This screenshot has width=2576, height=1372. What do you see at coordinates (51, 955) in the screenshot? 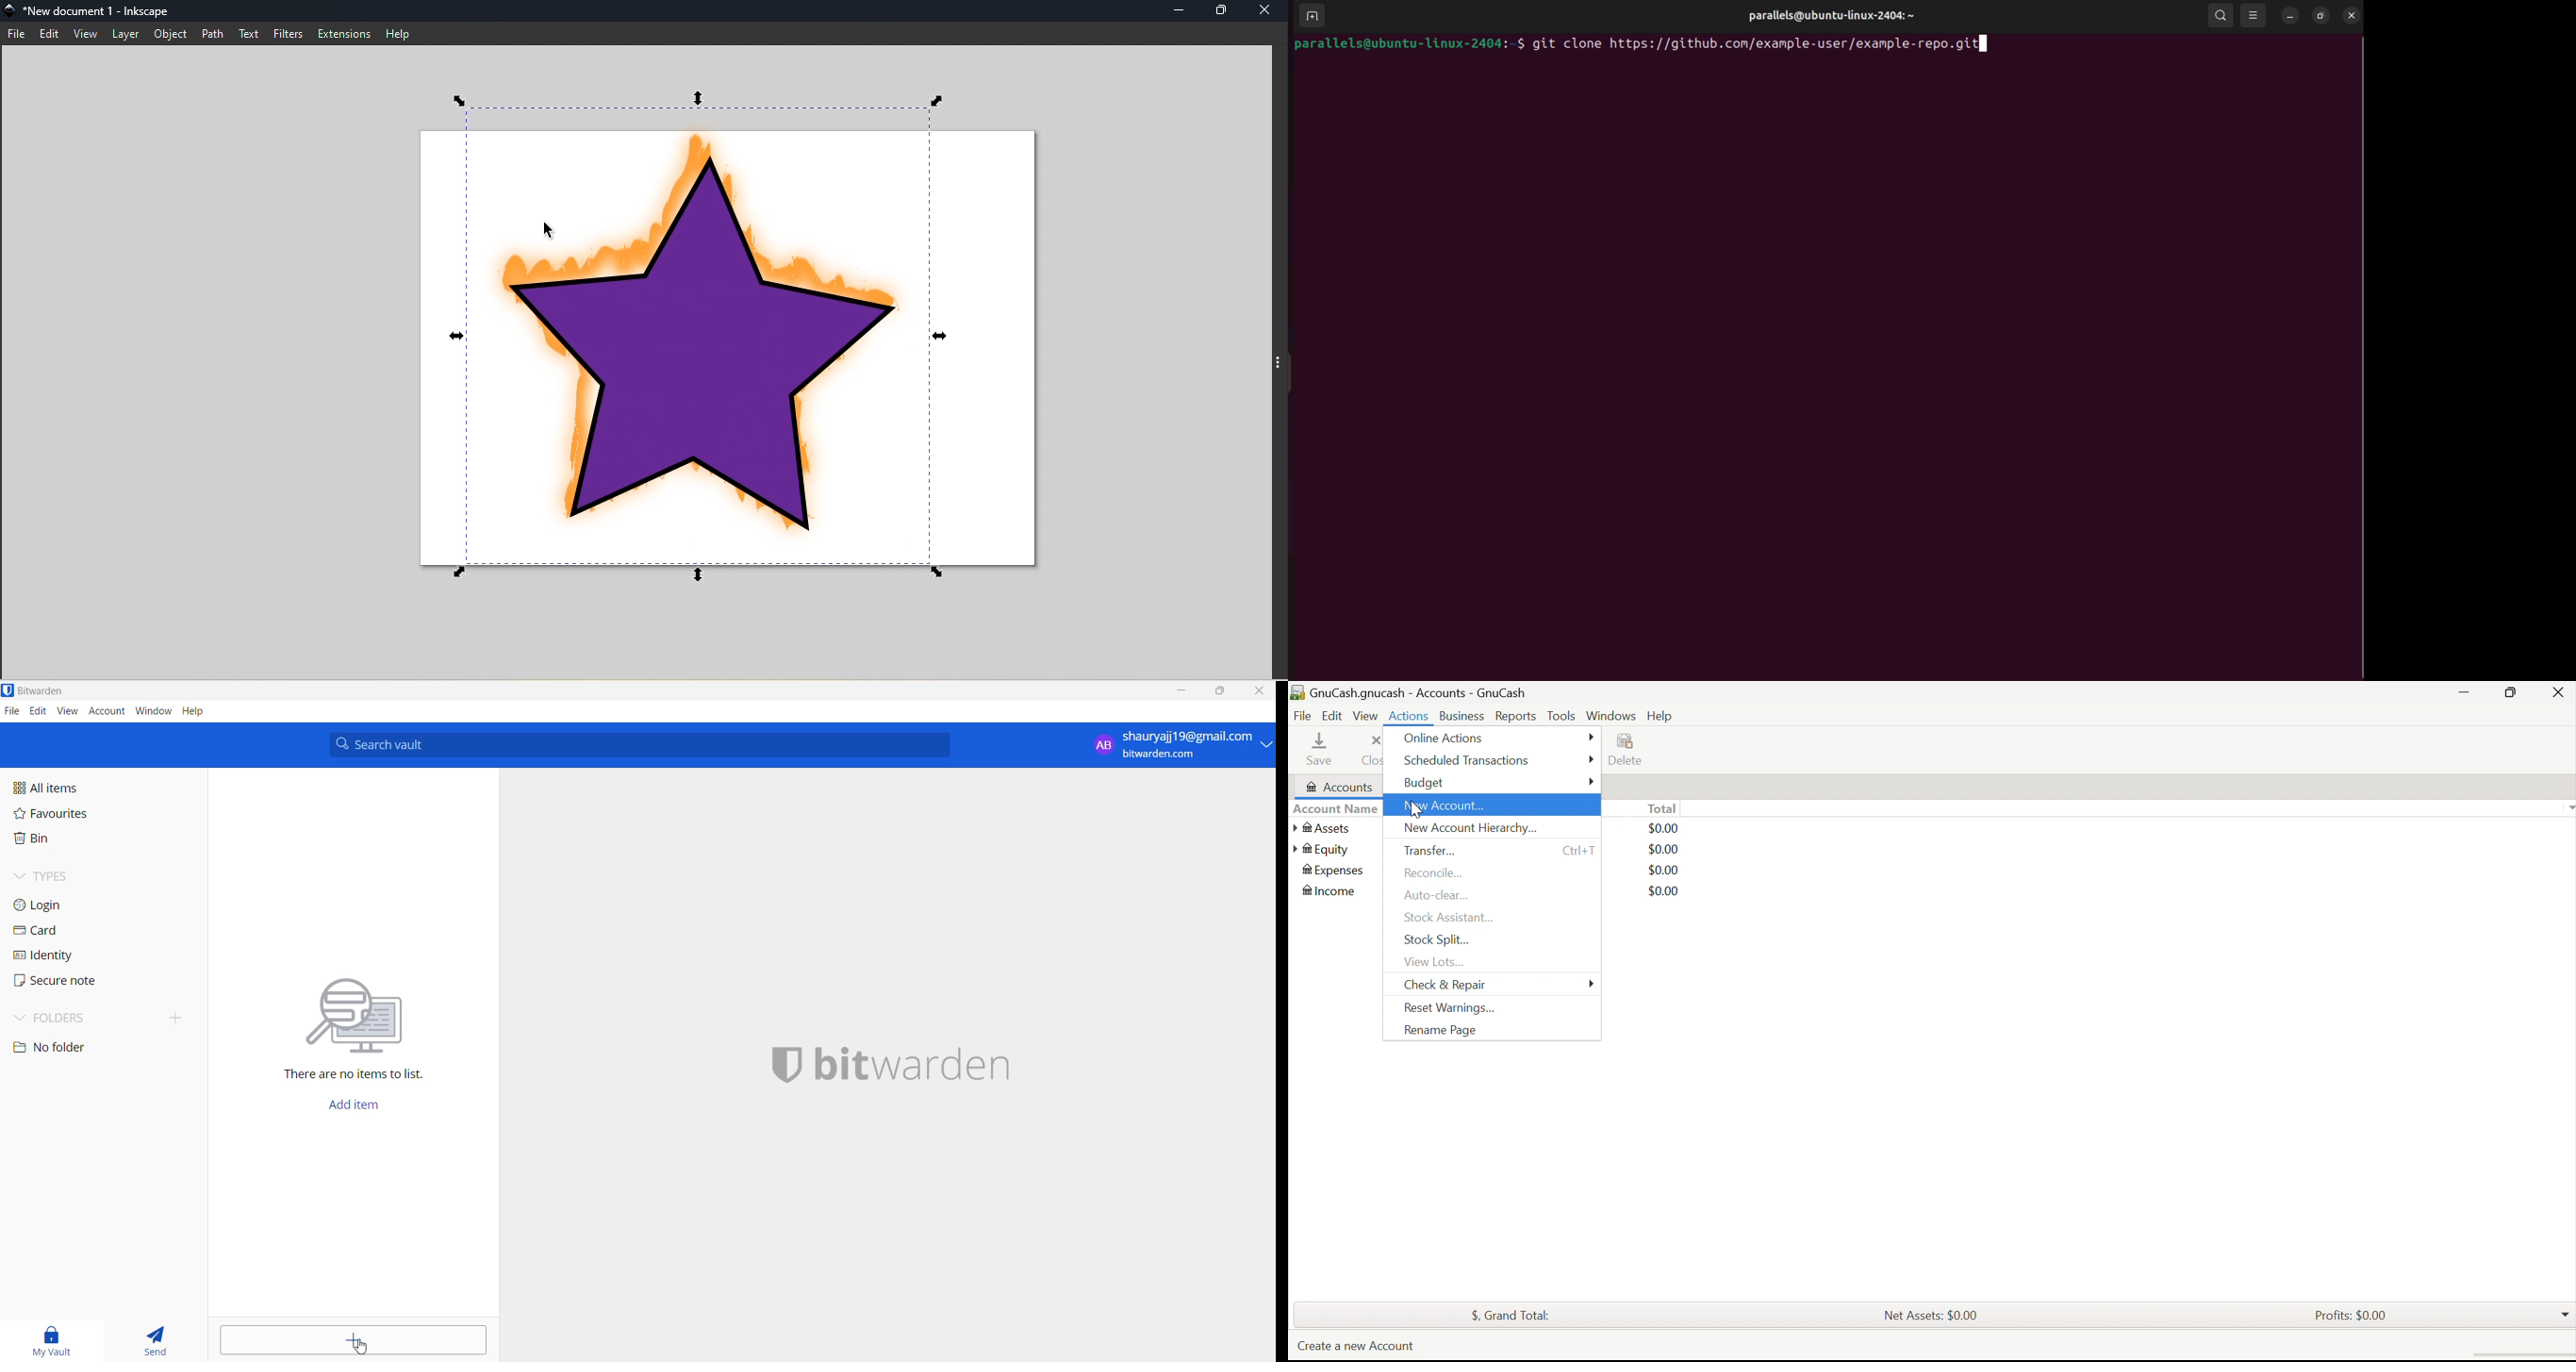
I see `identity` at bounding box center [51, 955].